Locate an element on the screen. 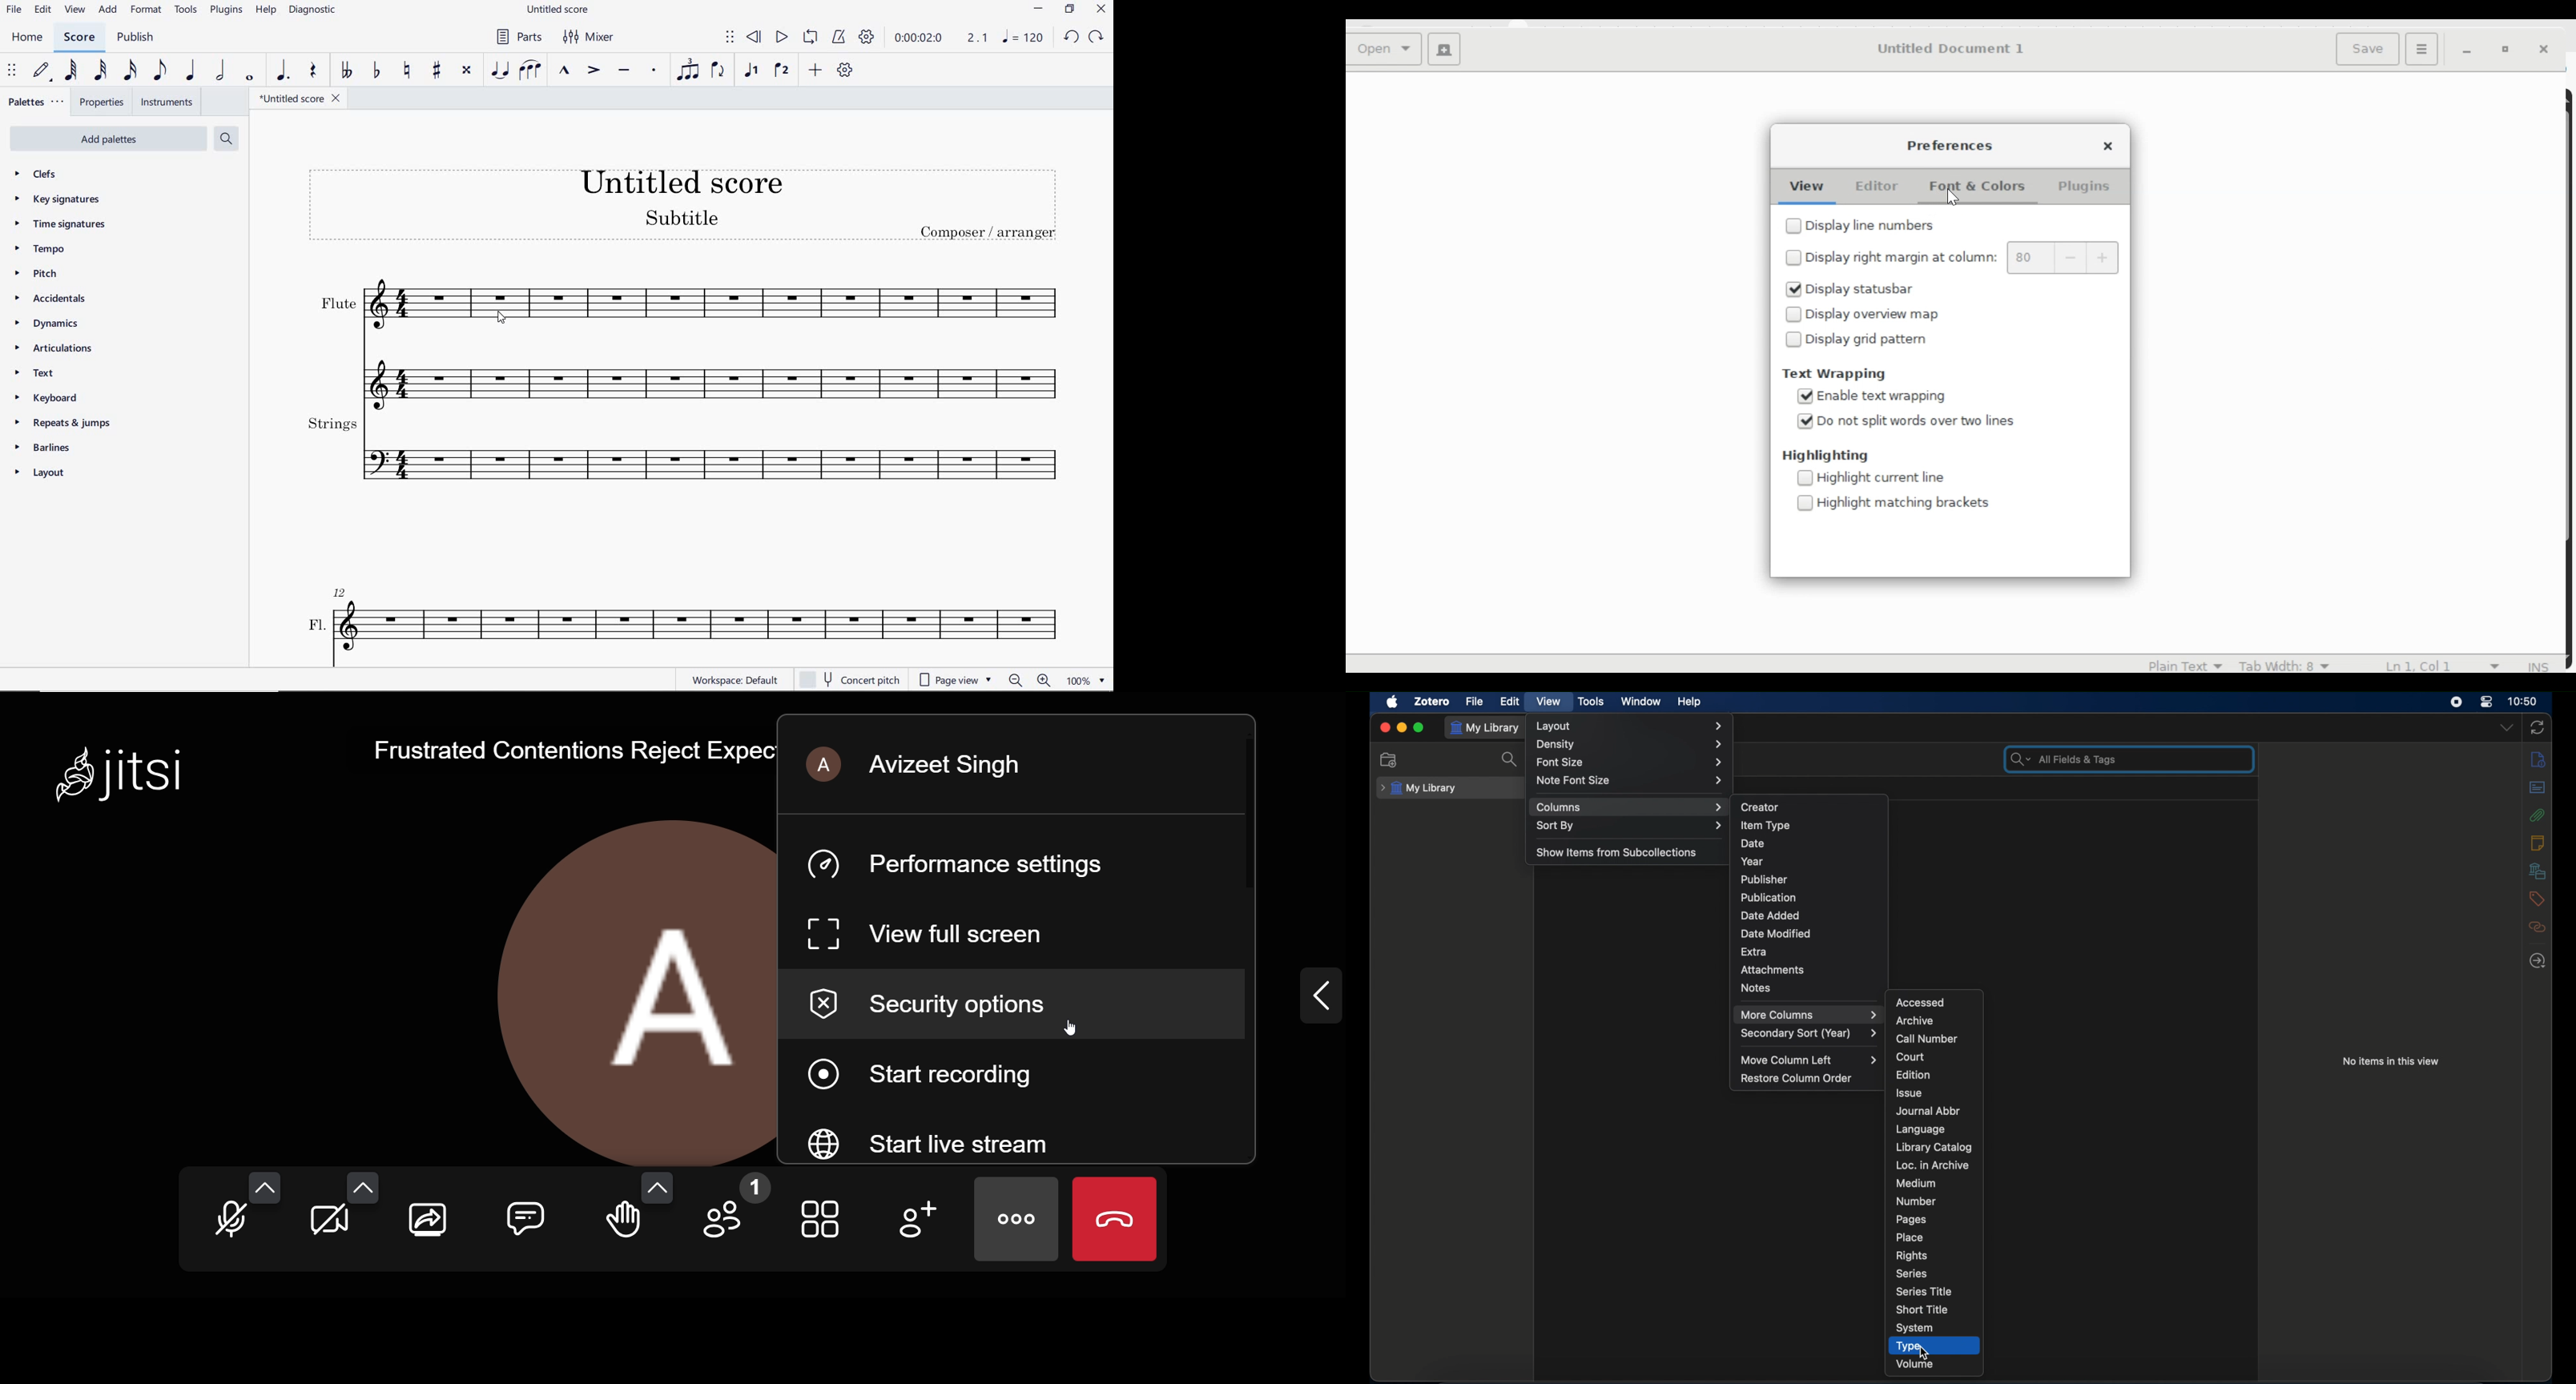  TOOLS is located at coordinates (186, 11).